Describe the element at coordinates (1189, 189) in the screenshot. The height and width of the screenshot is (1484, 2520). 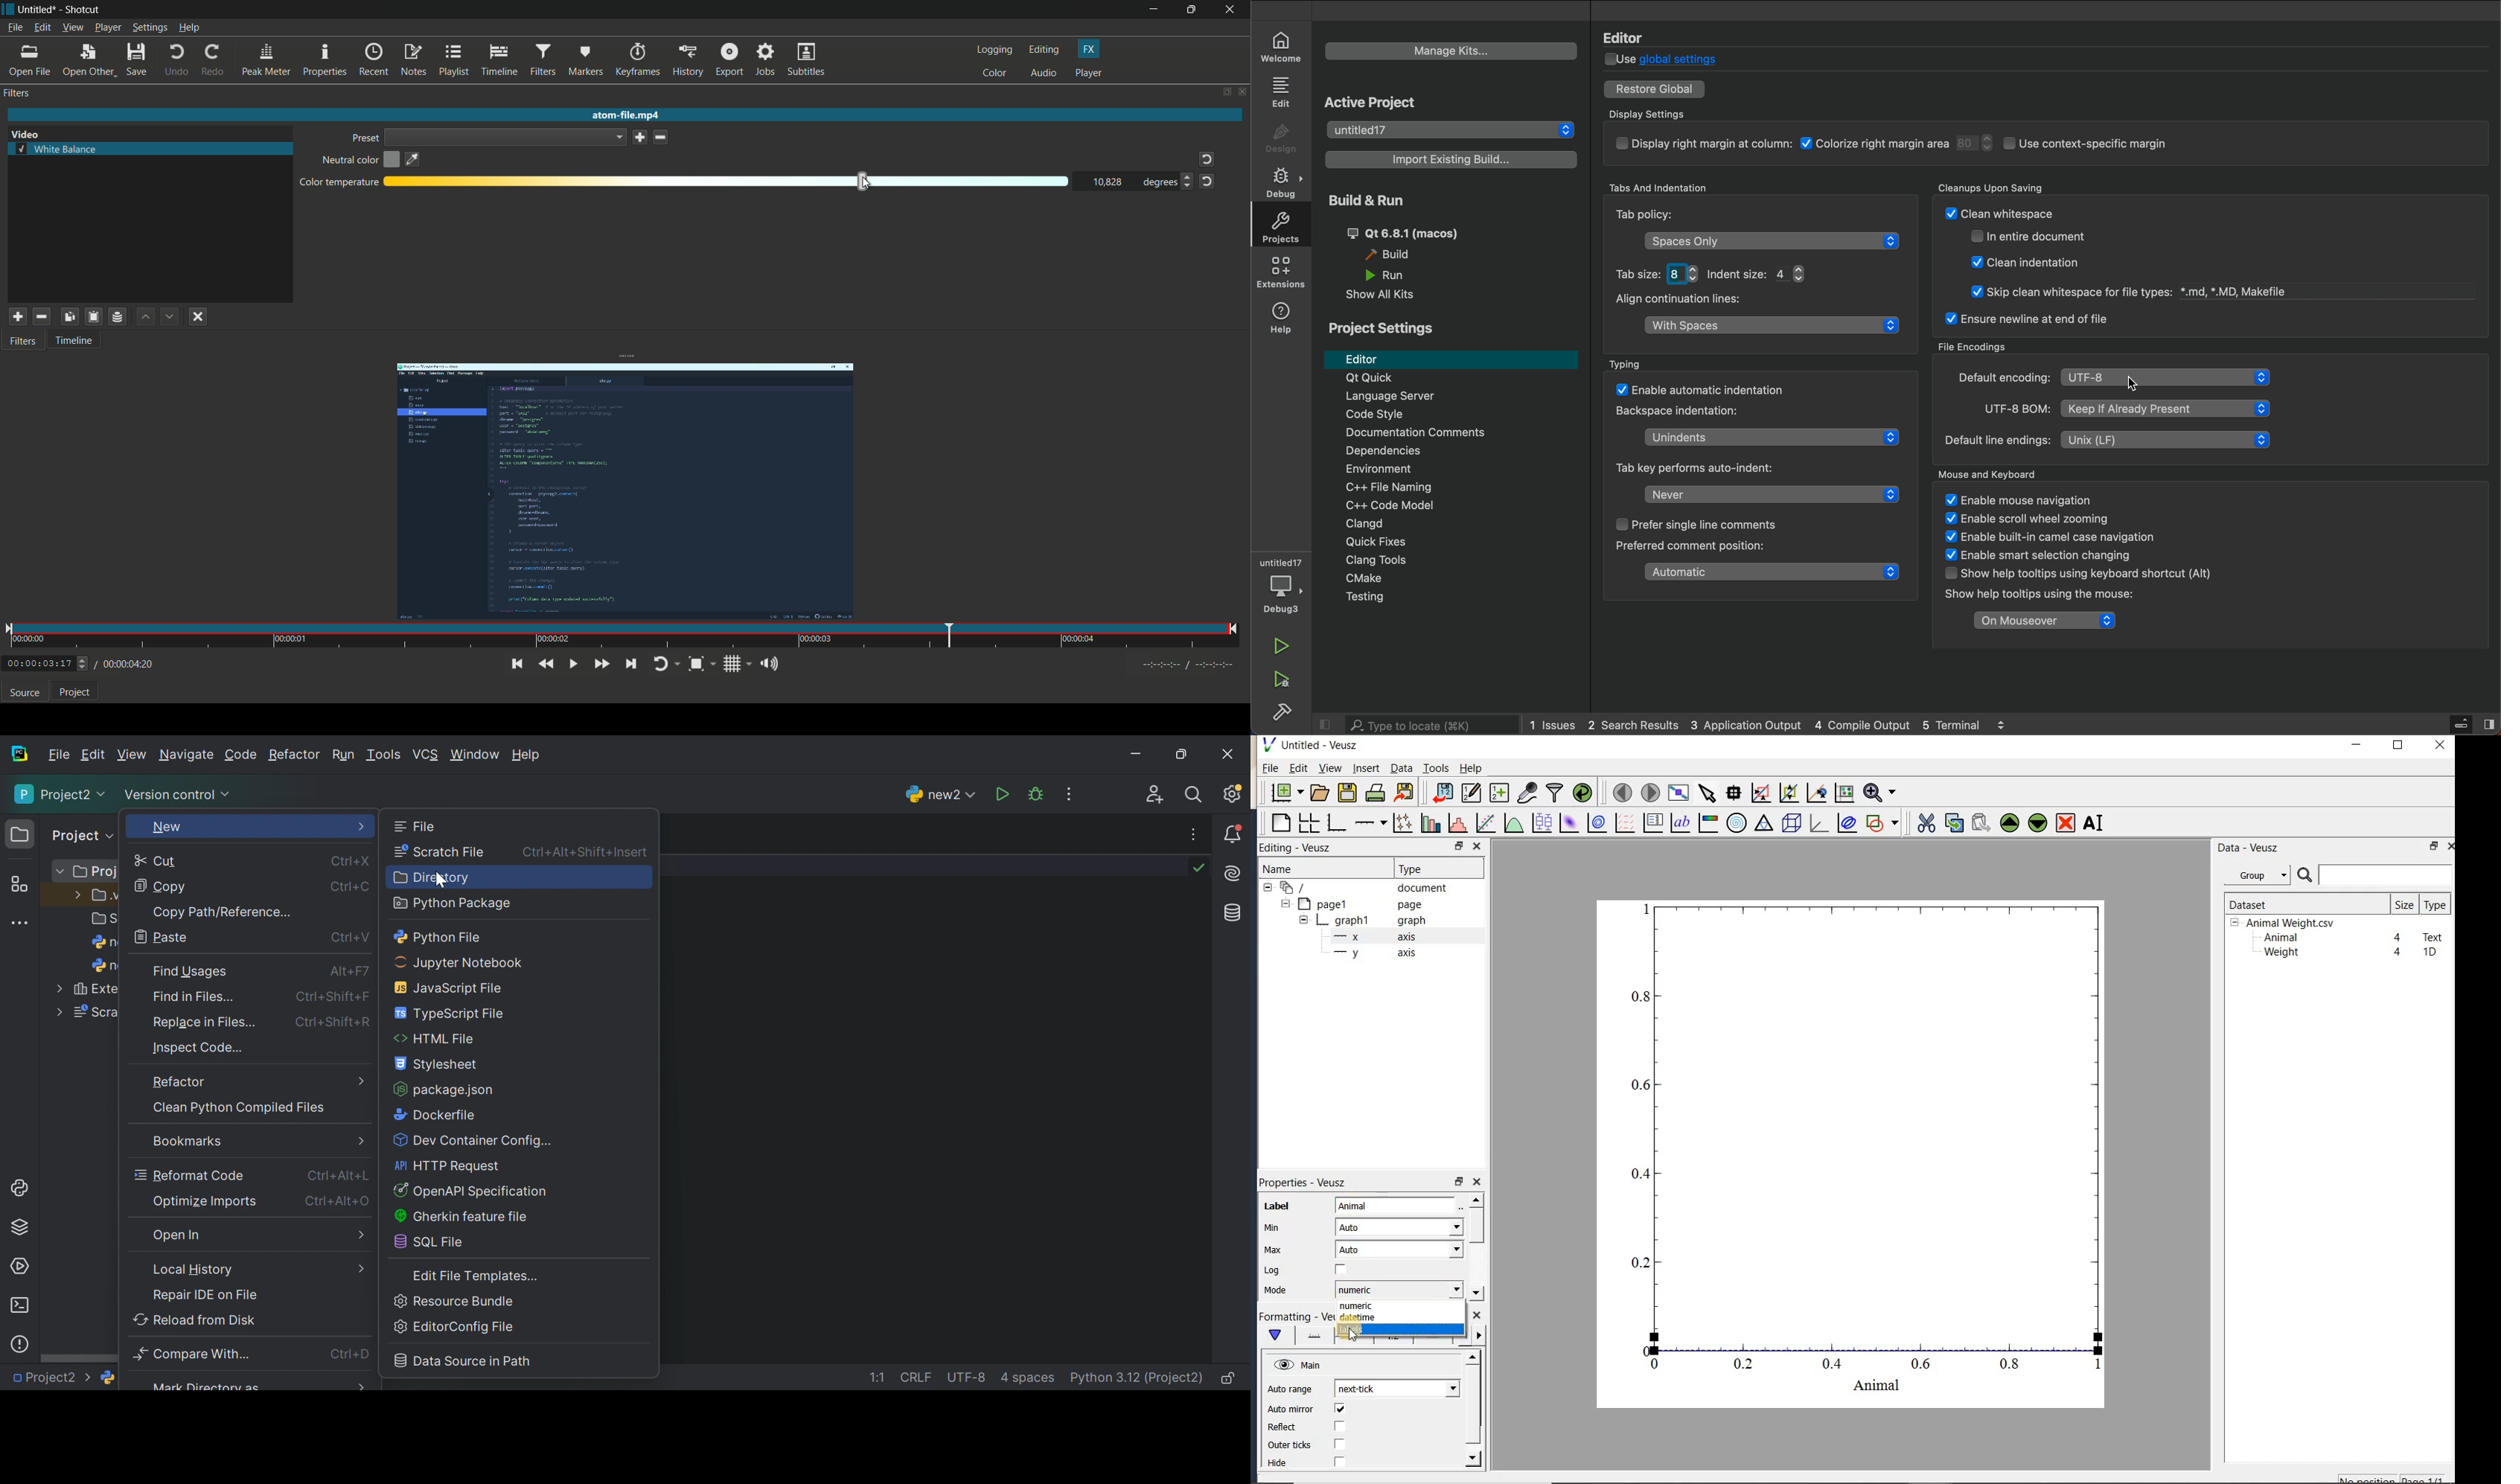
I see `decrease` at that location.